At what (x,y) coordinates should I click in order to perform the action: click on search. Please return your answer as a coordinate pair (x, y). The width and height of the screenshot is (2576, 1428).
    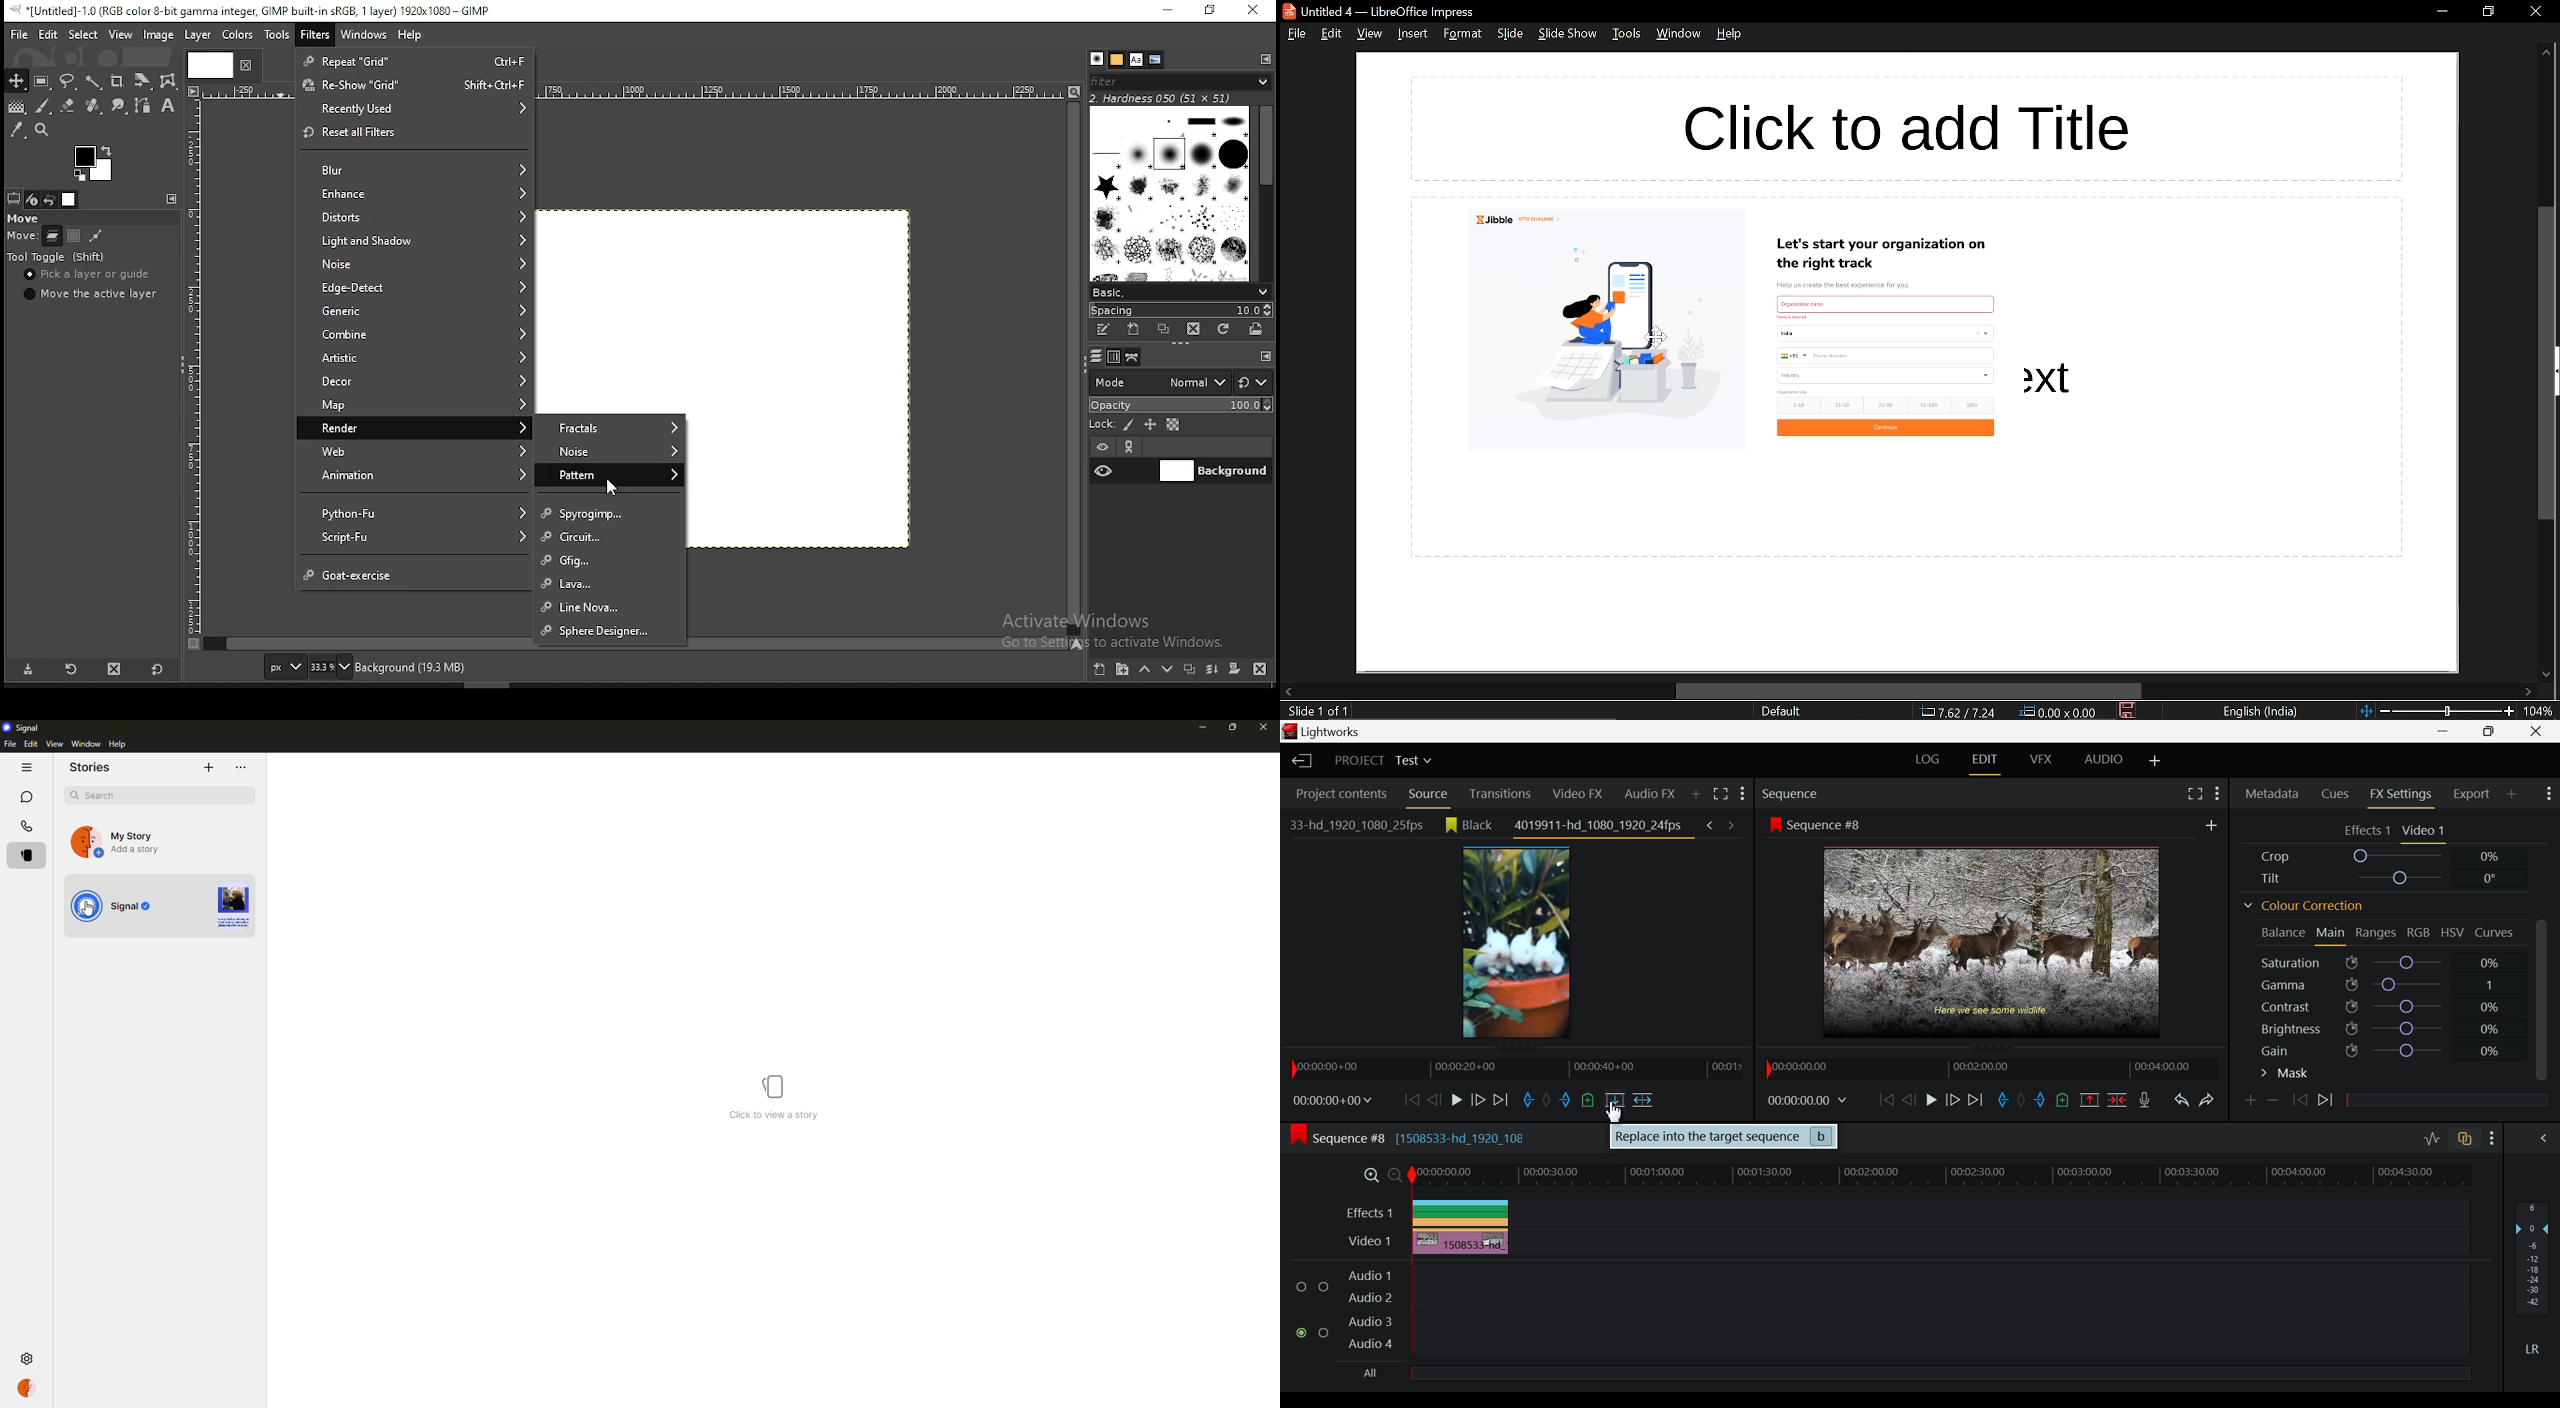
    Looking at the image, I should click on (102, 796).